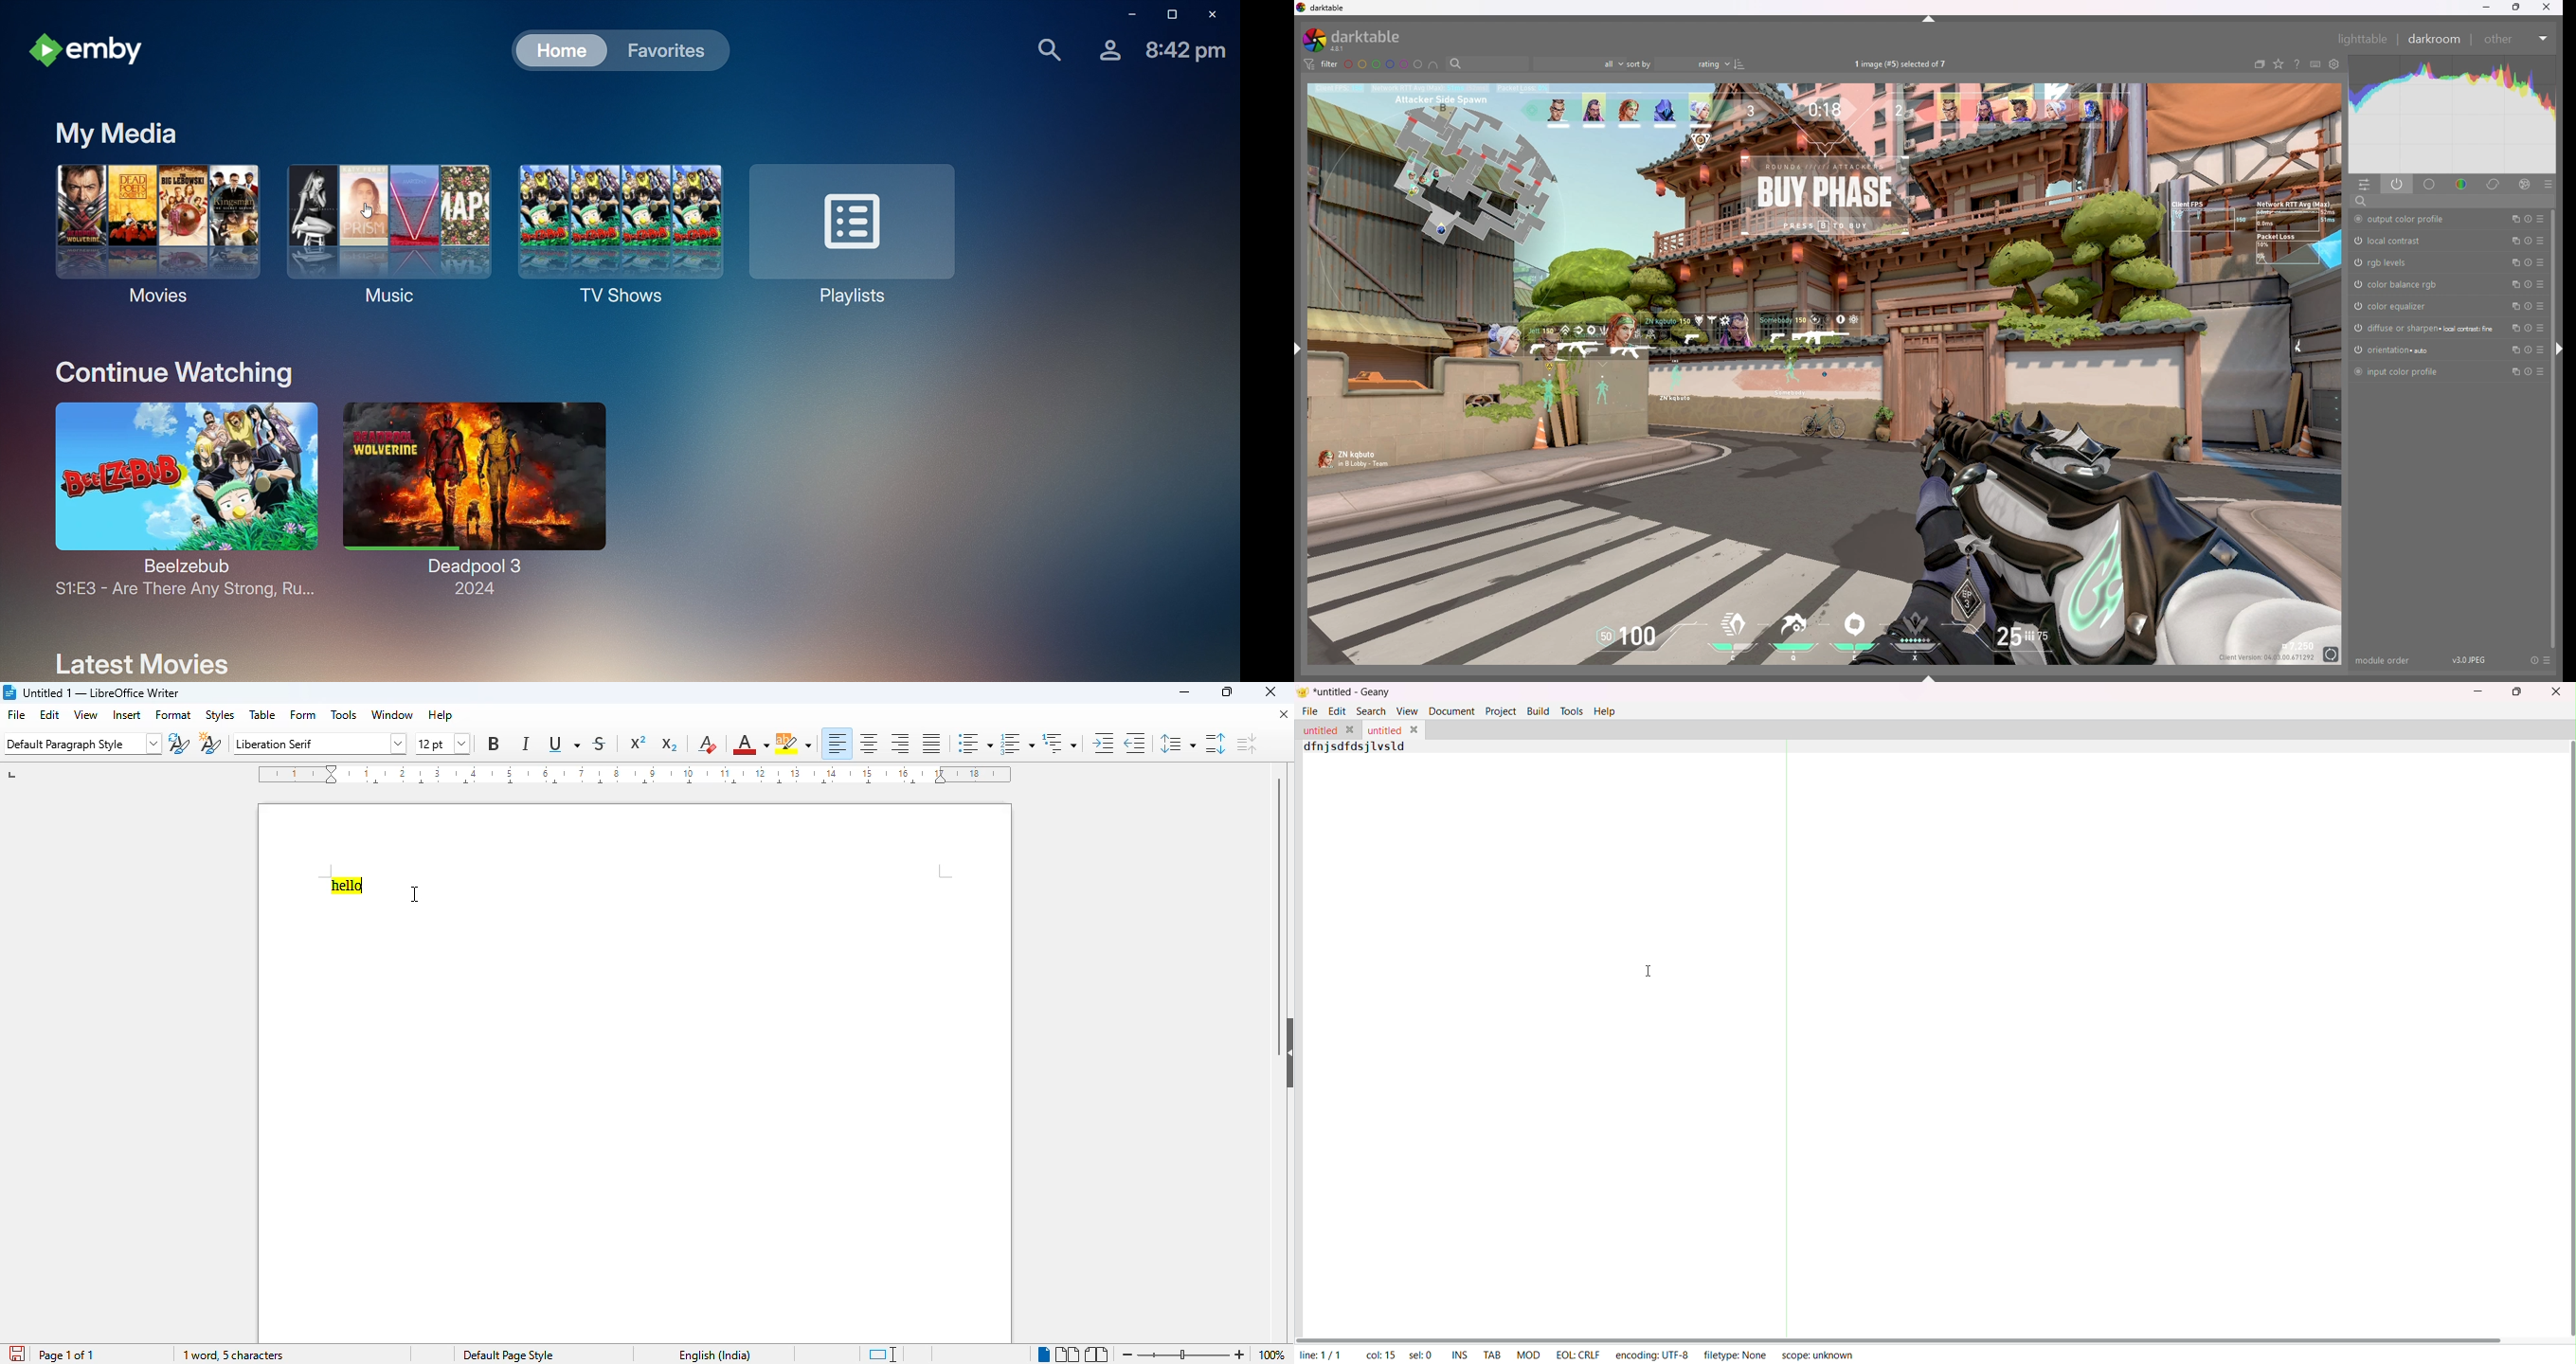 The image size is (2576, 1372). Describe the element at coordinates (77, 745) in the screenshot. I see `Default Paragraph Style` at that location.